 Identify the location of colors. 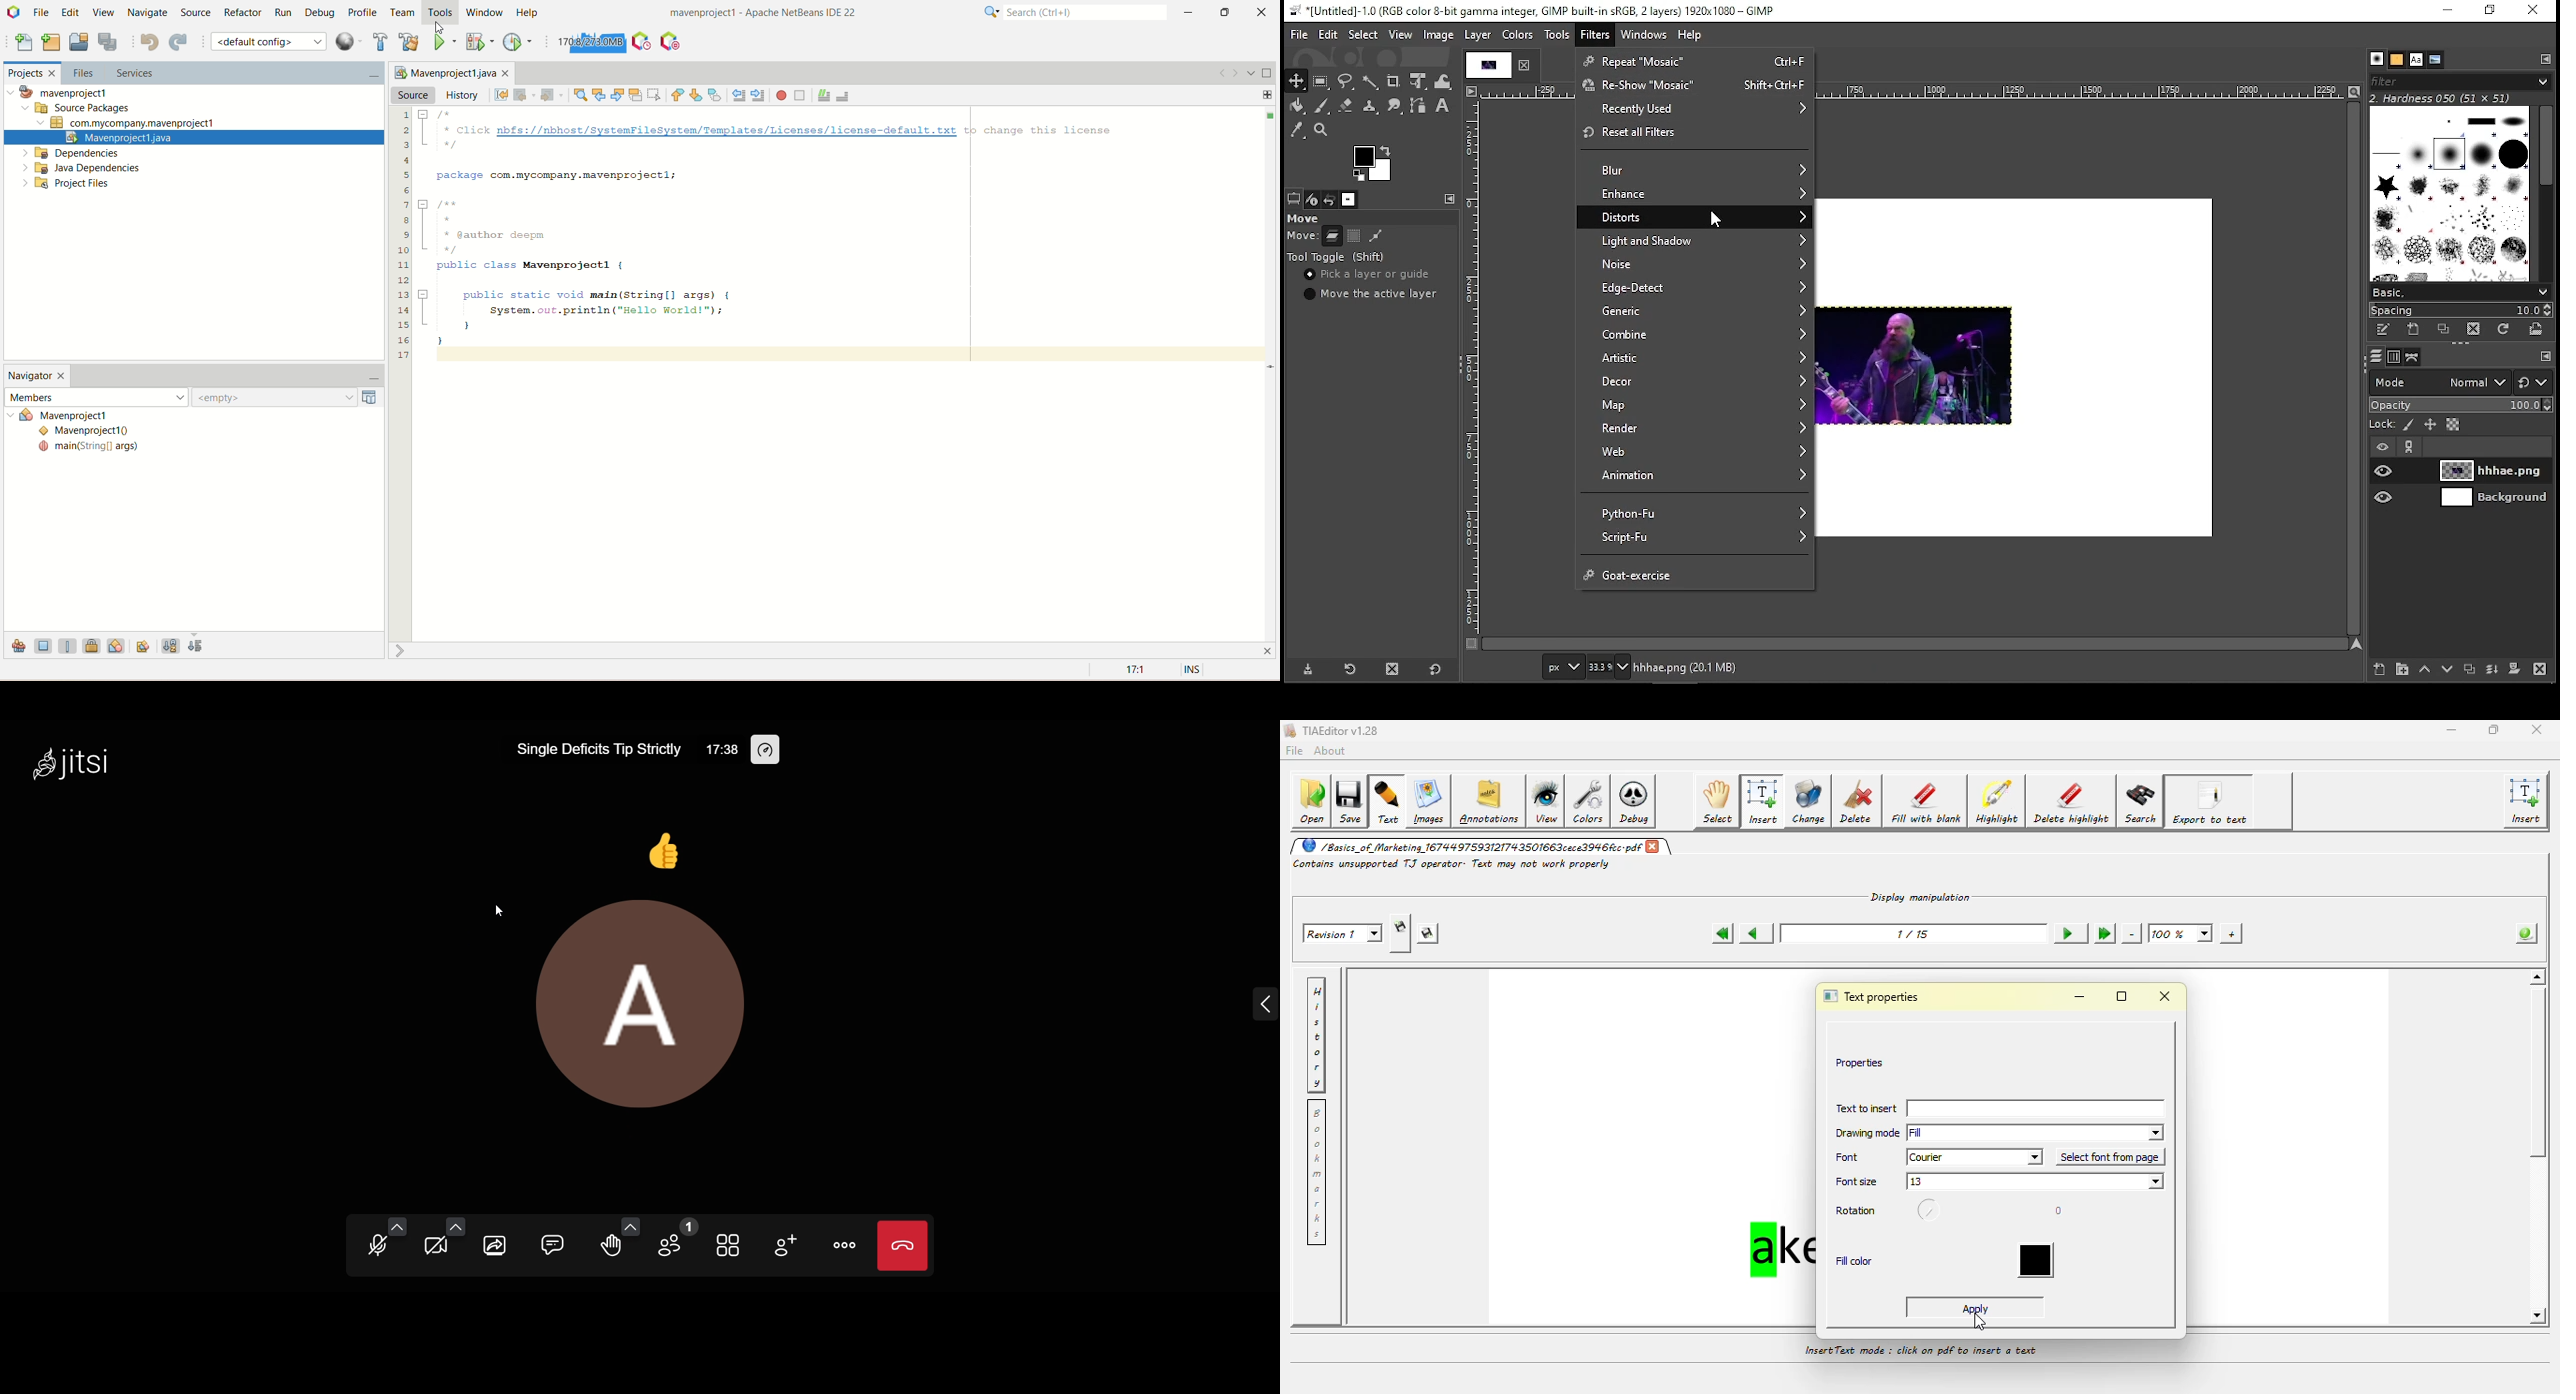
(1517, 35).